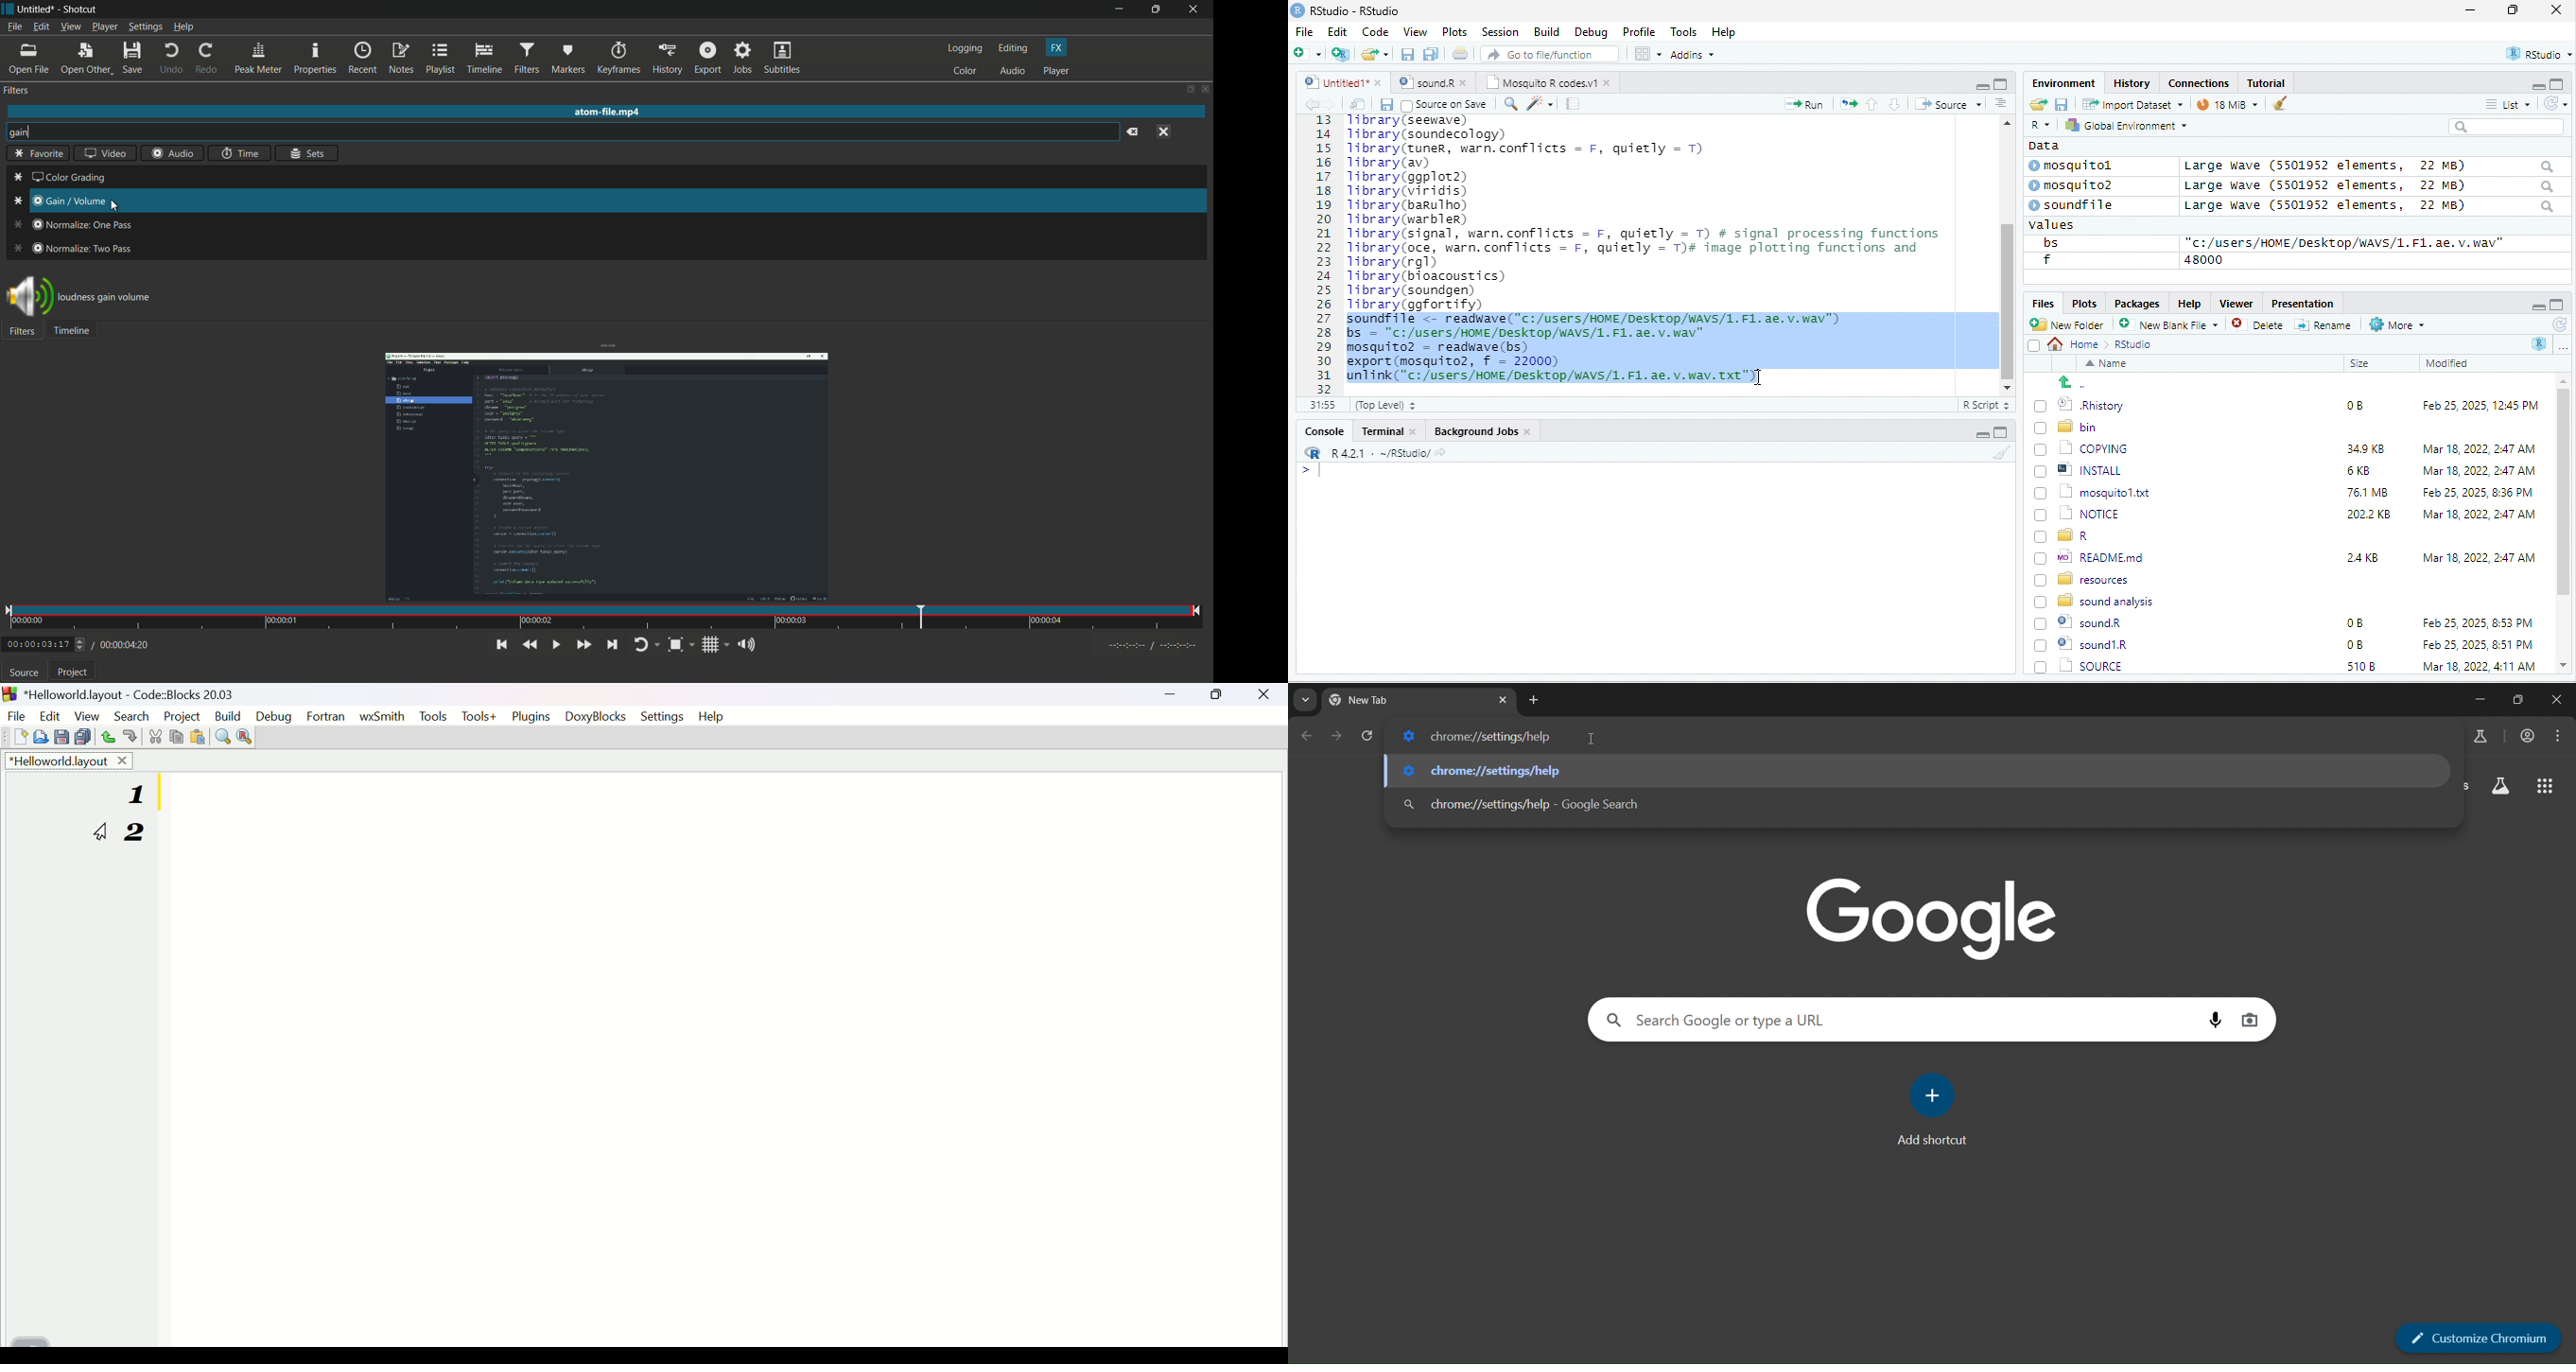  I want to click on  Home, so click(2079, 343).